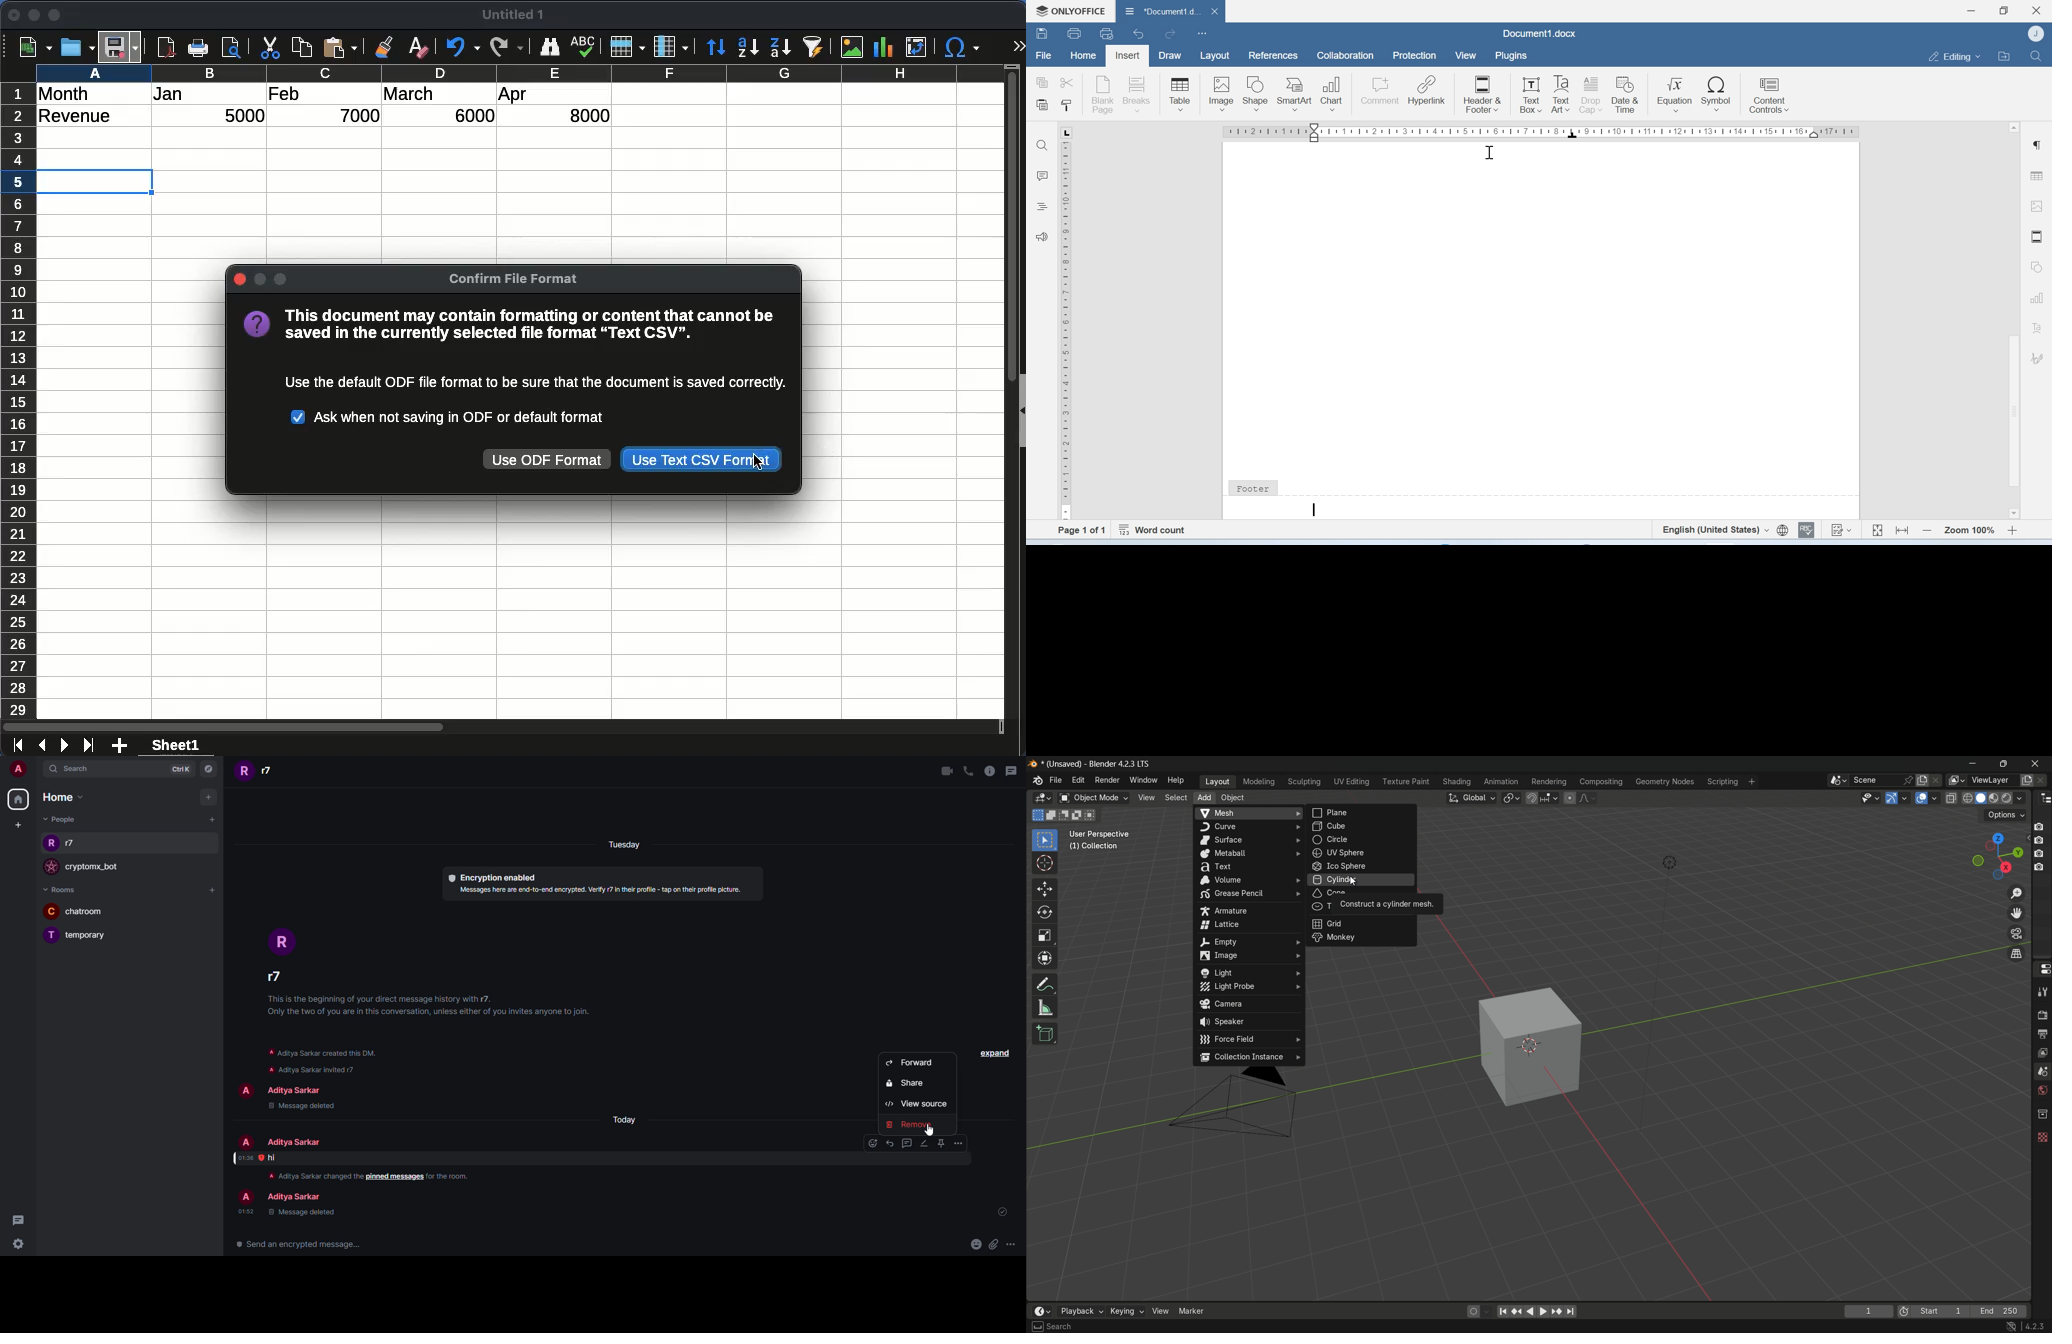 The image size is (2072, 1344). Describe the element at coordinates (61, 819) in the screenshot. I see `people` at that location.